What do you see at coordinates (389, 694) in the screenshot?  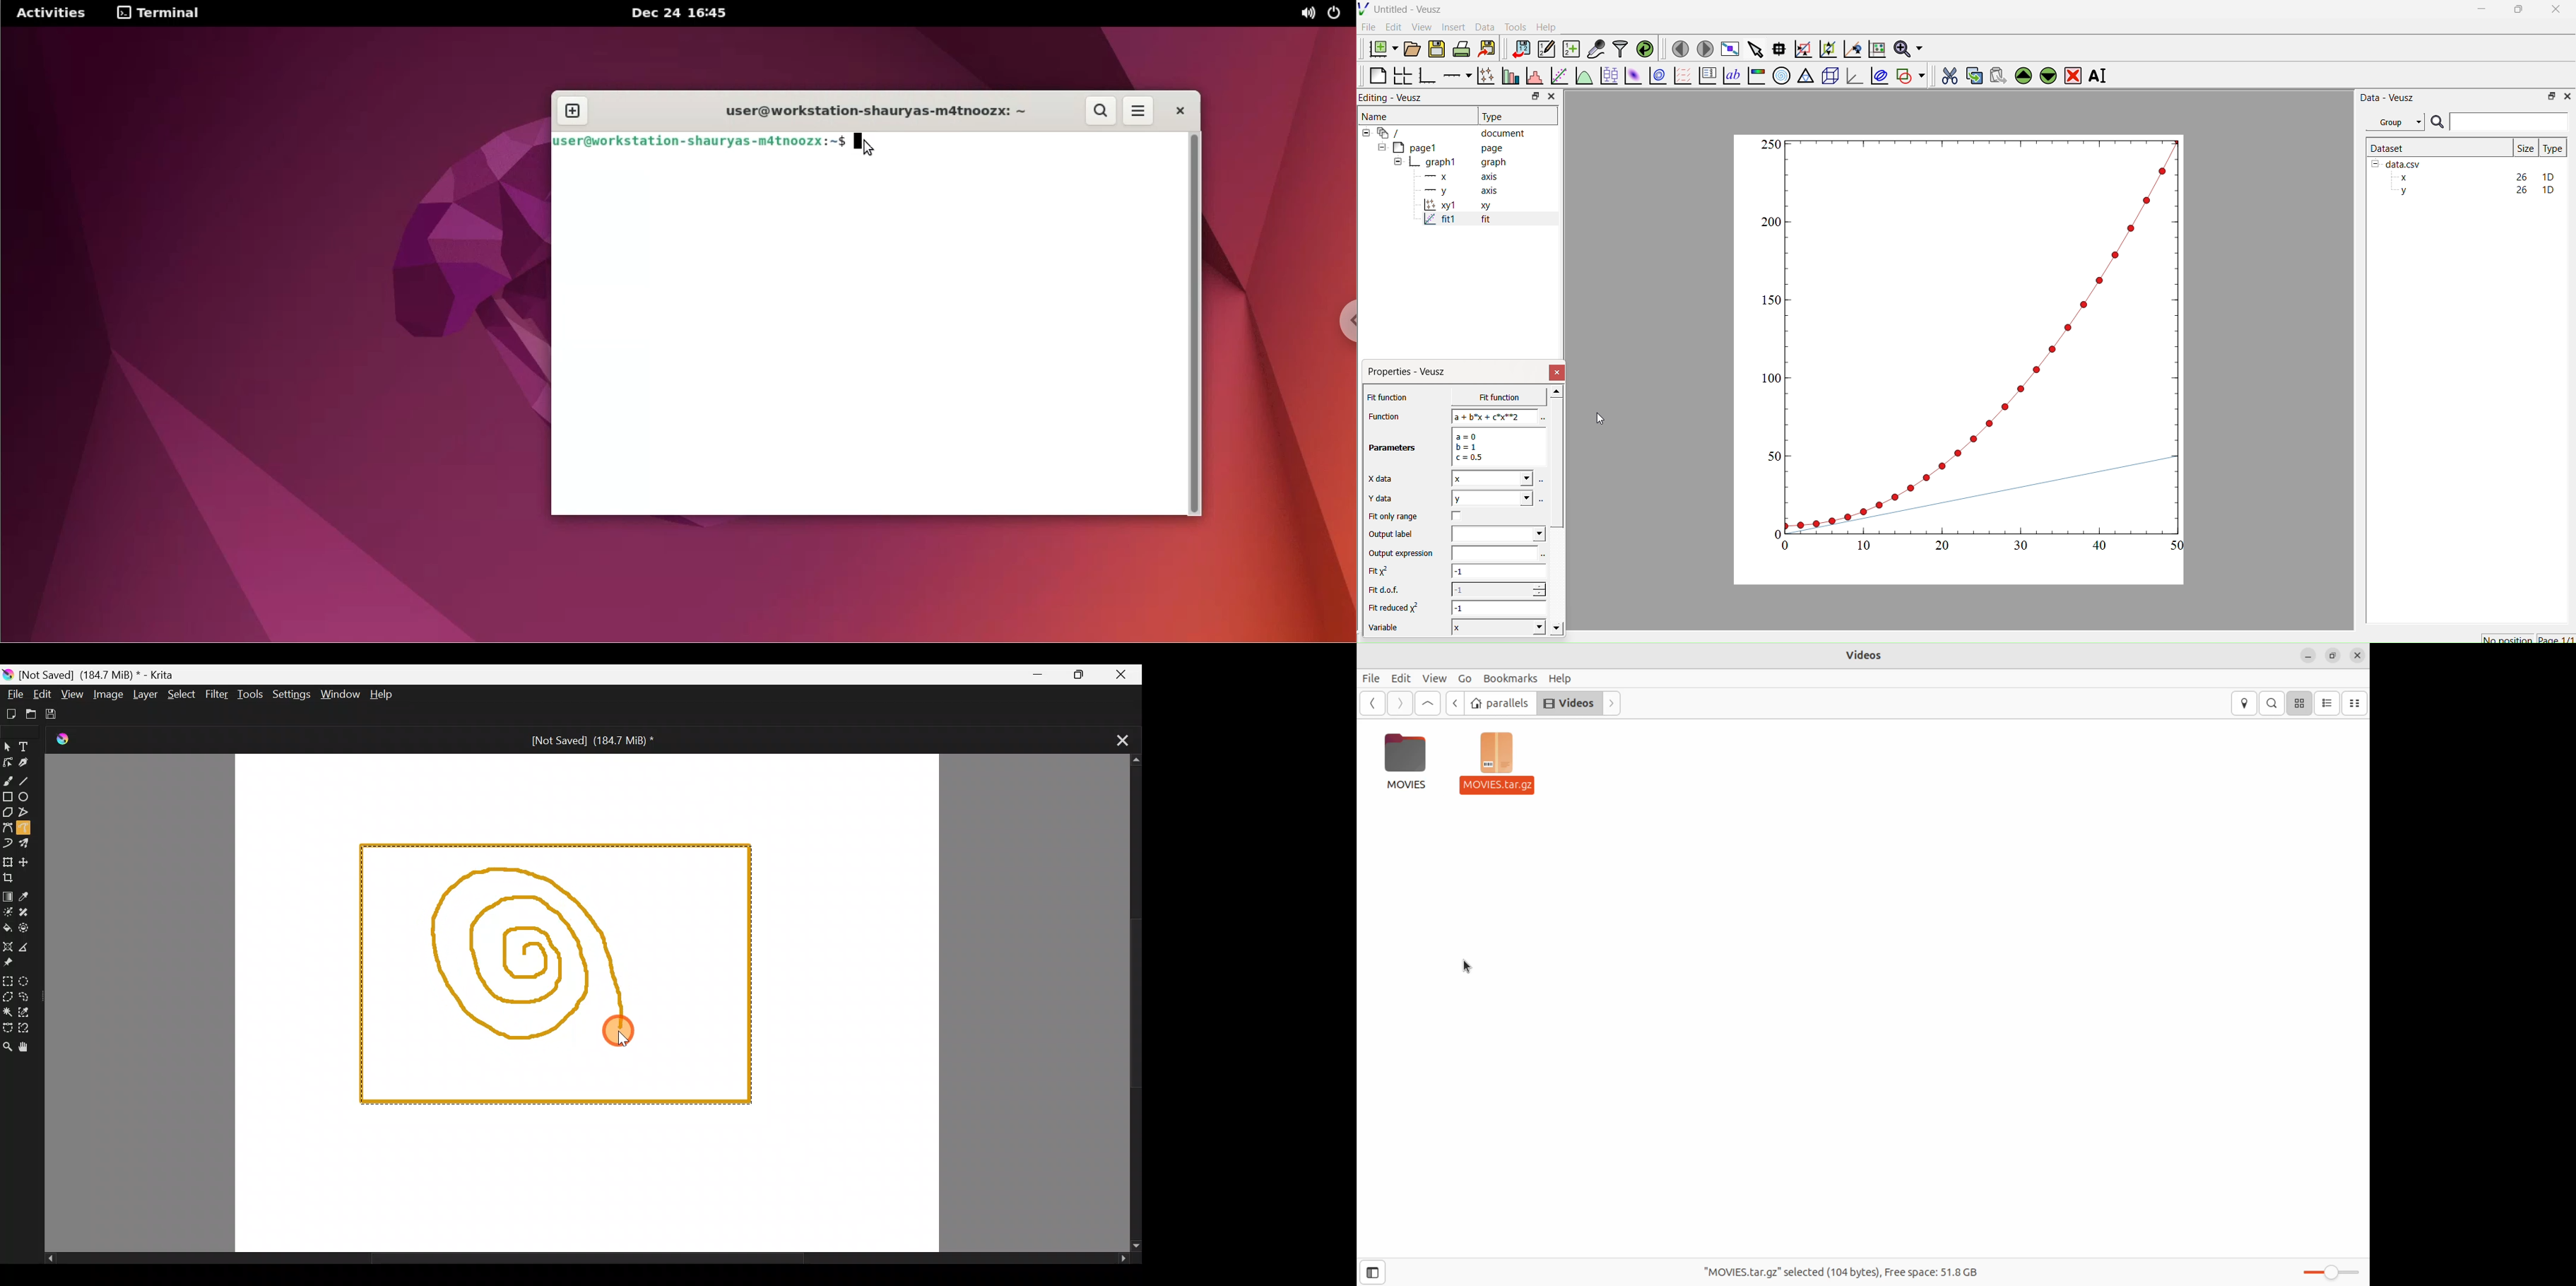 I see `Help` at bounding box center [389, 694].